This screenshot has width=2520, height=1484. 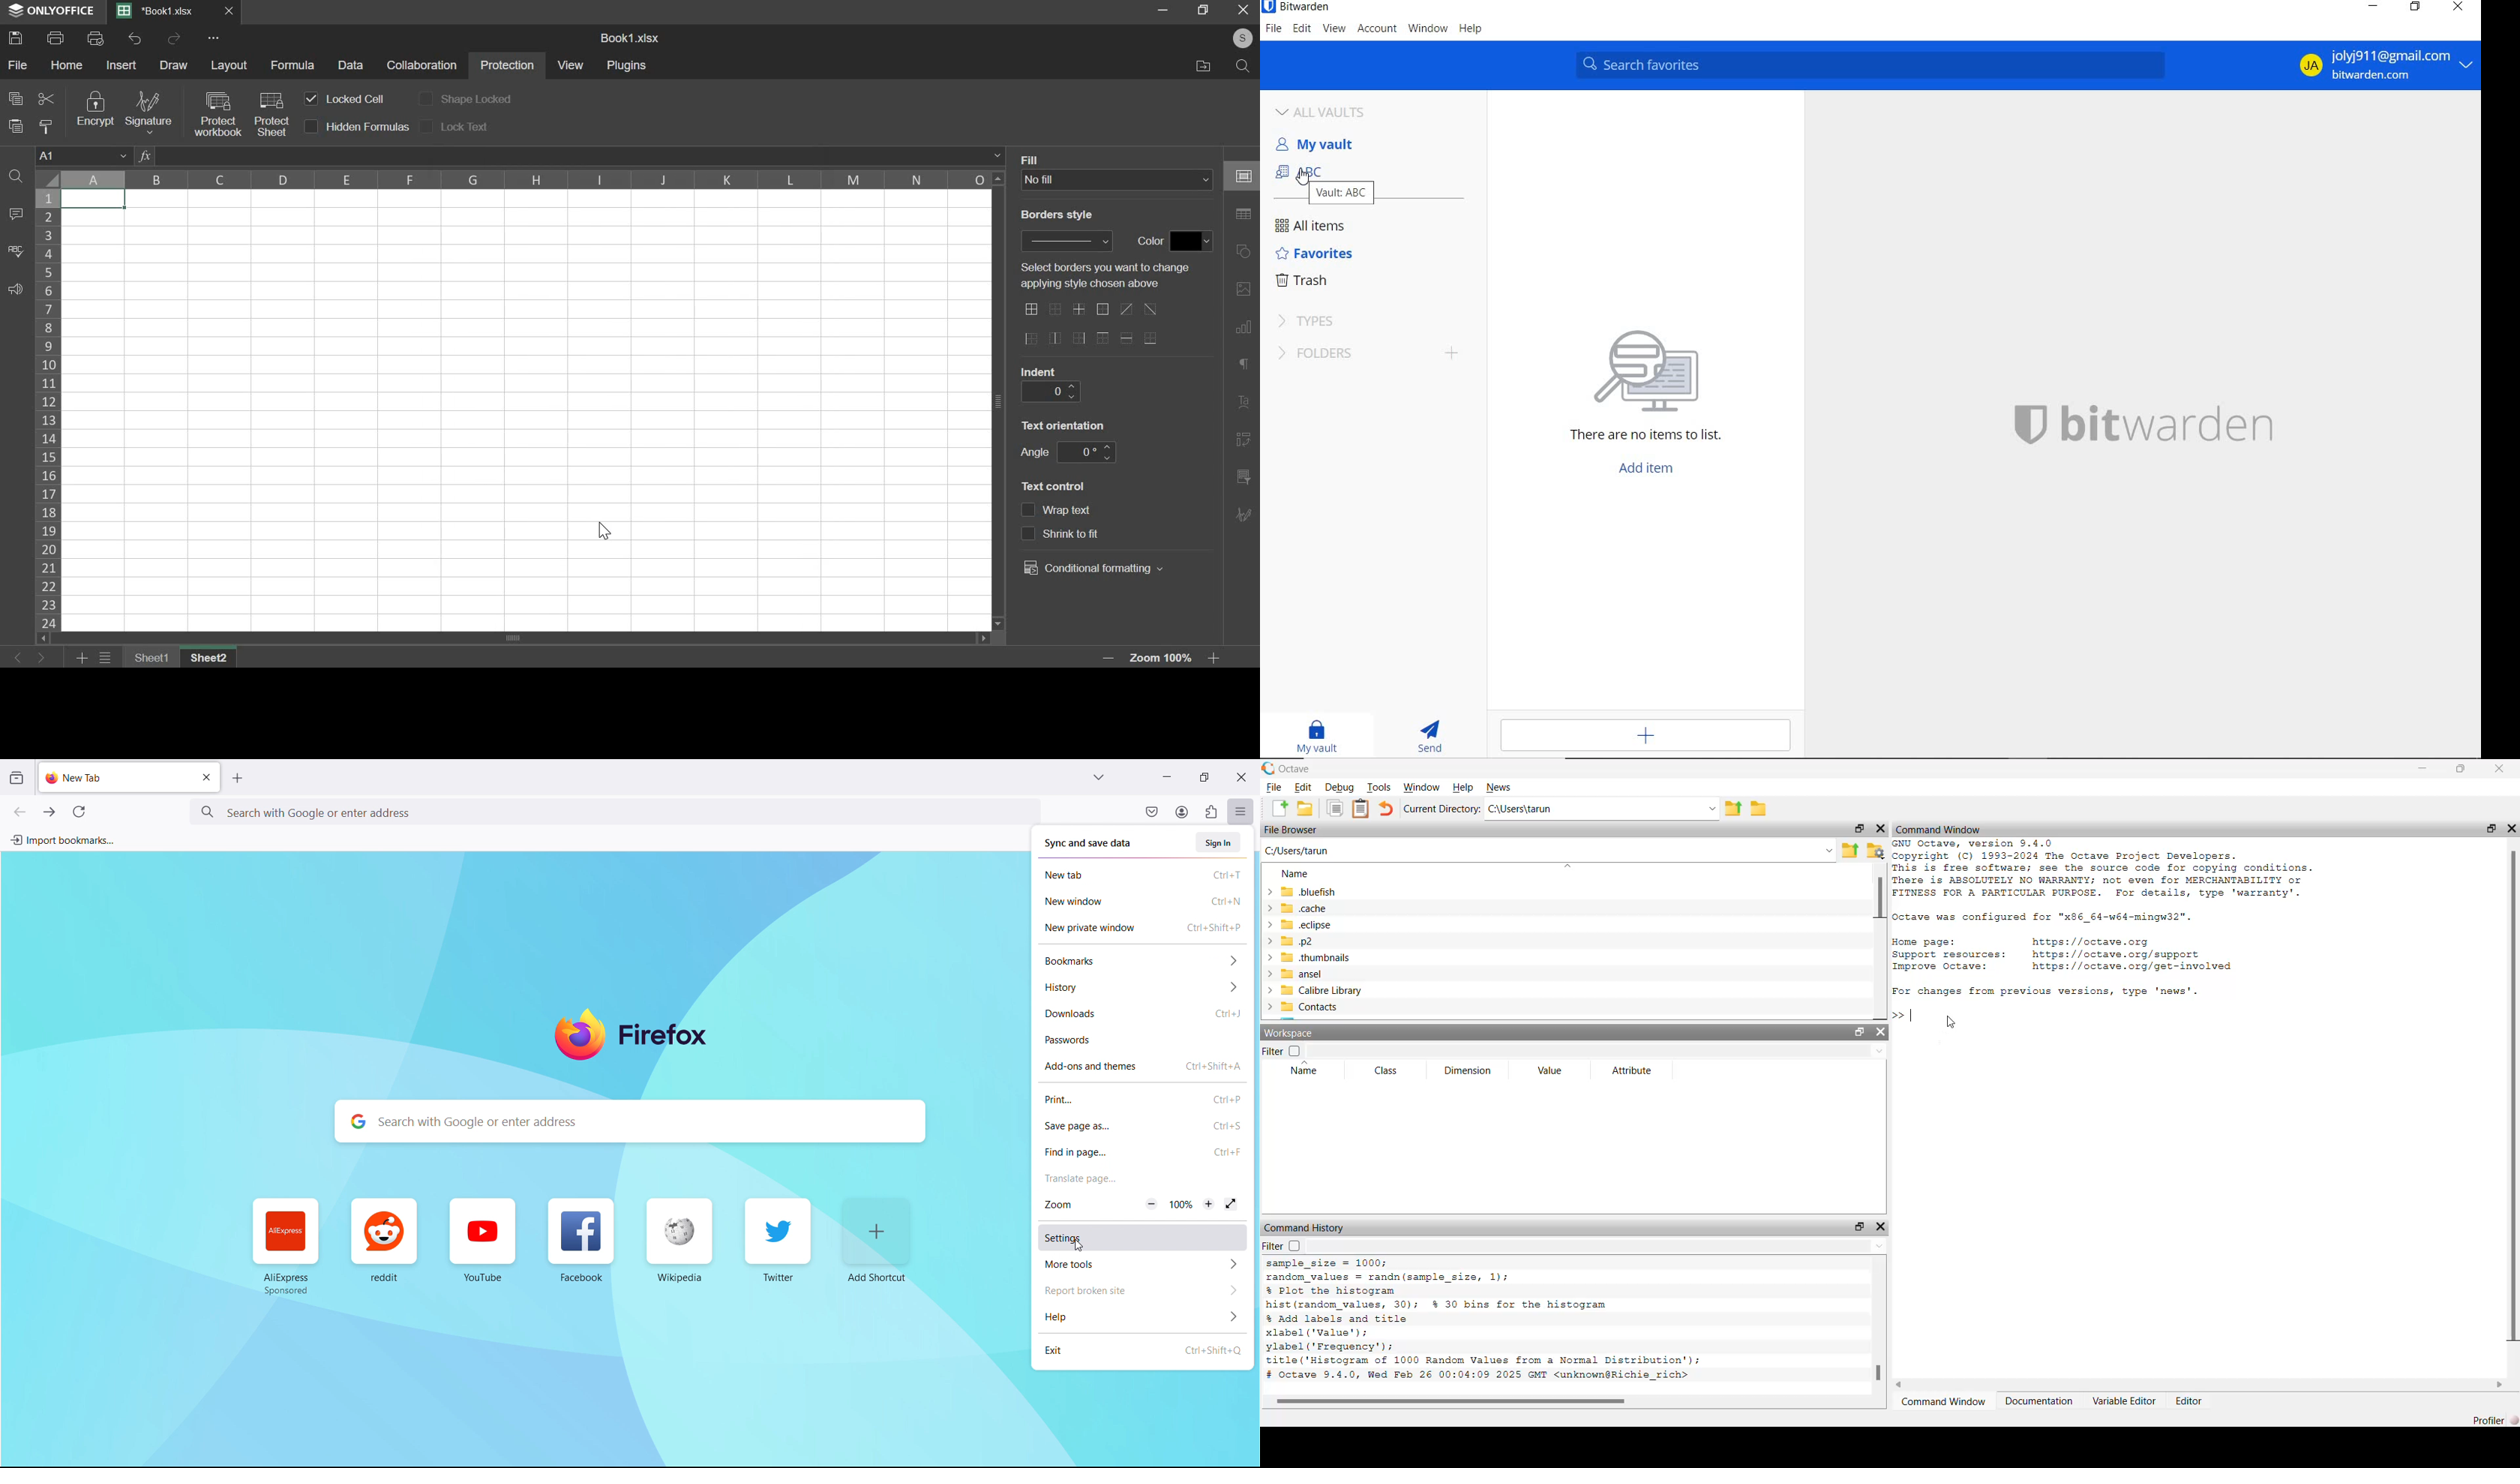 What do you see at coordinates (1922, 942) in the screenshot?
I see `Home page:` at bounding box center [1922, 942].